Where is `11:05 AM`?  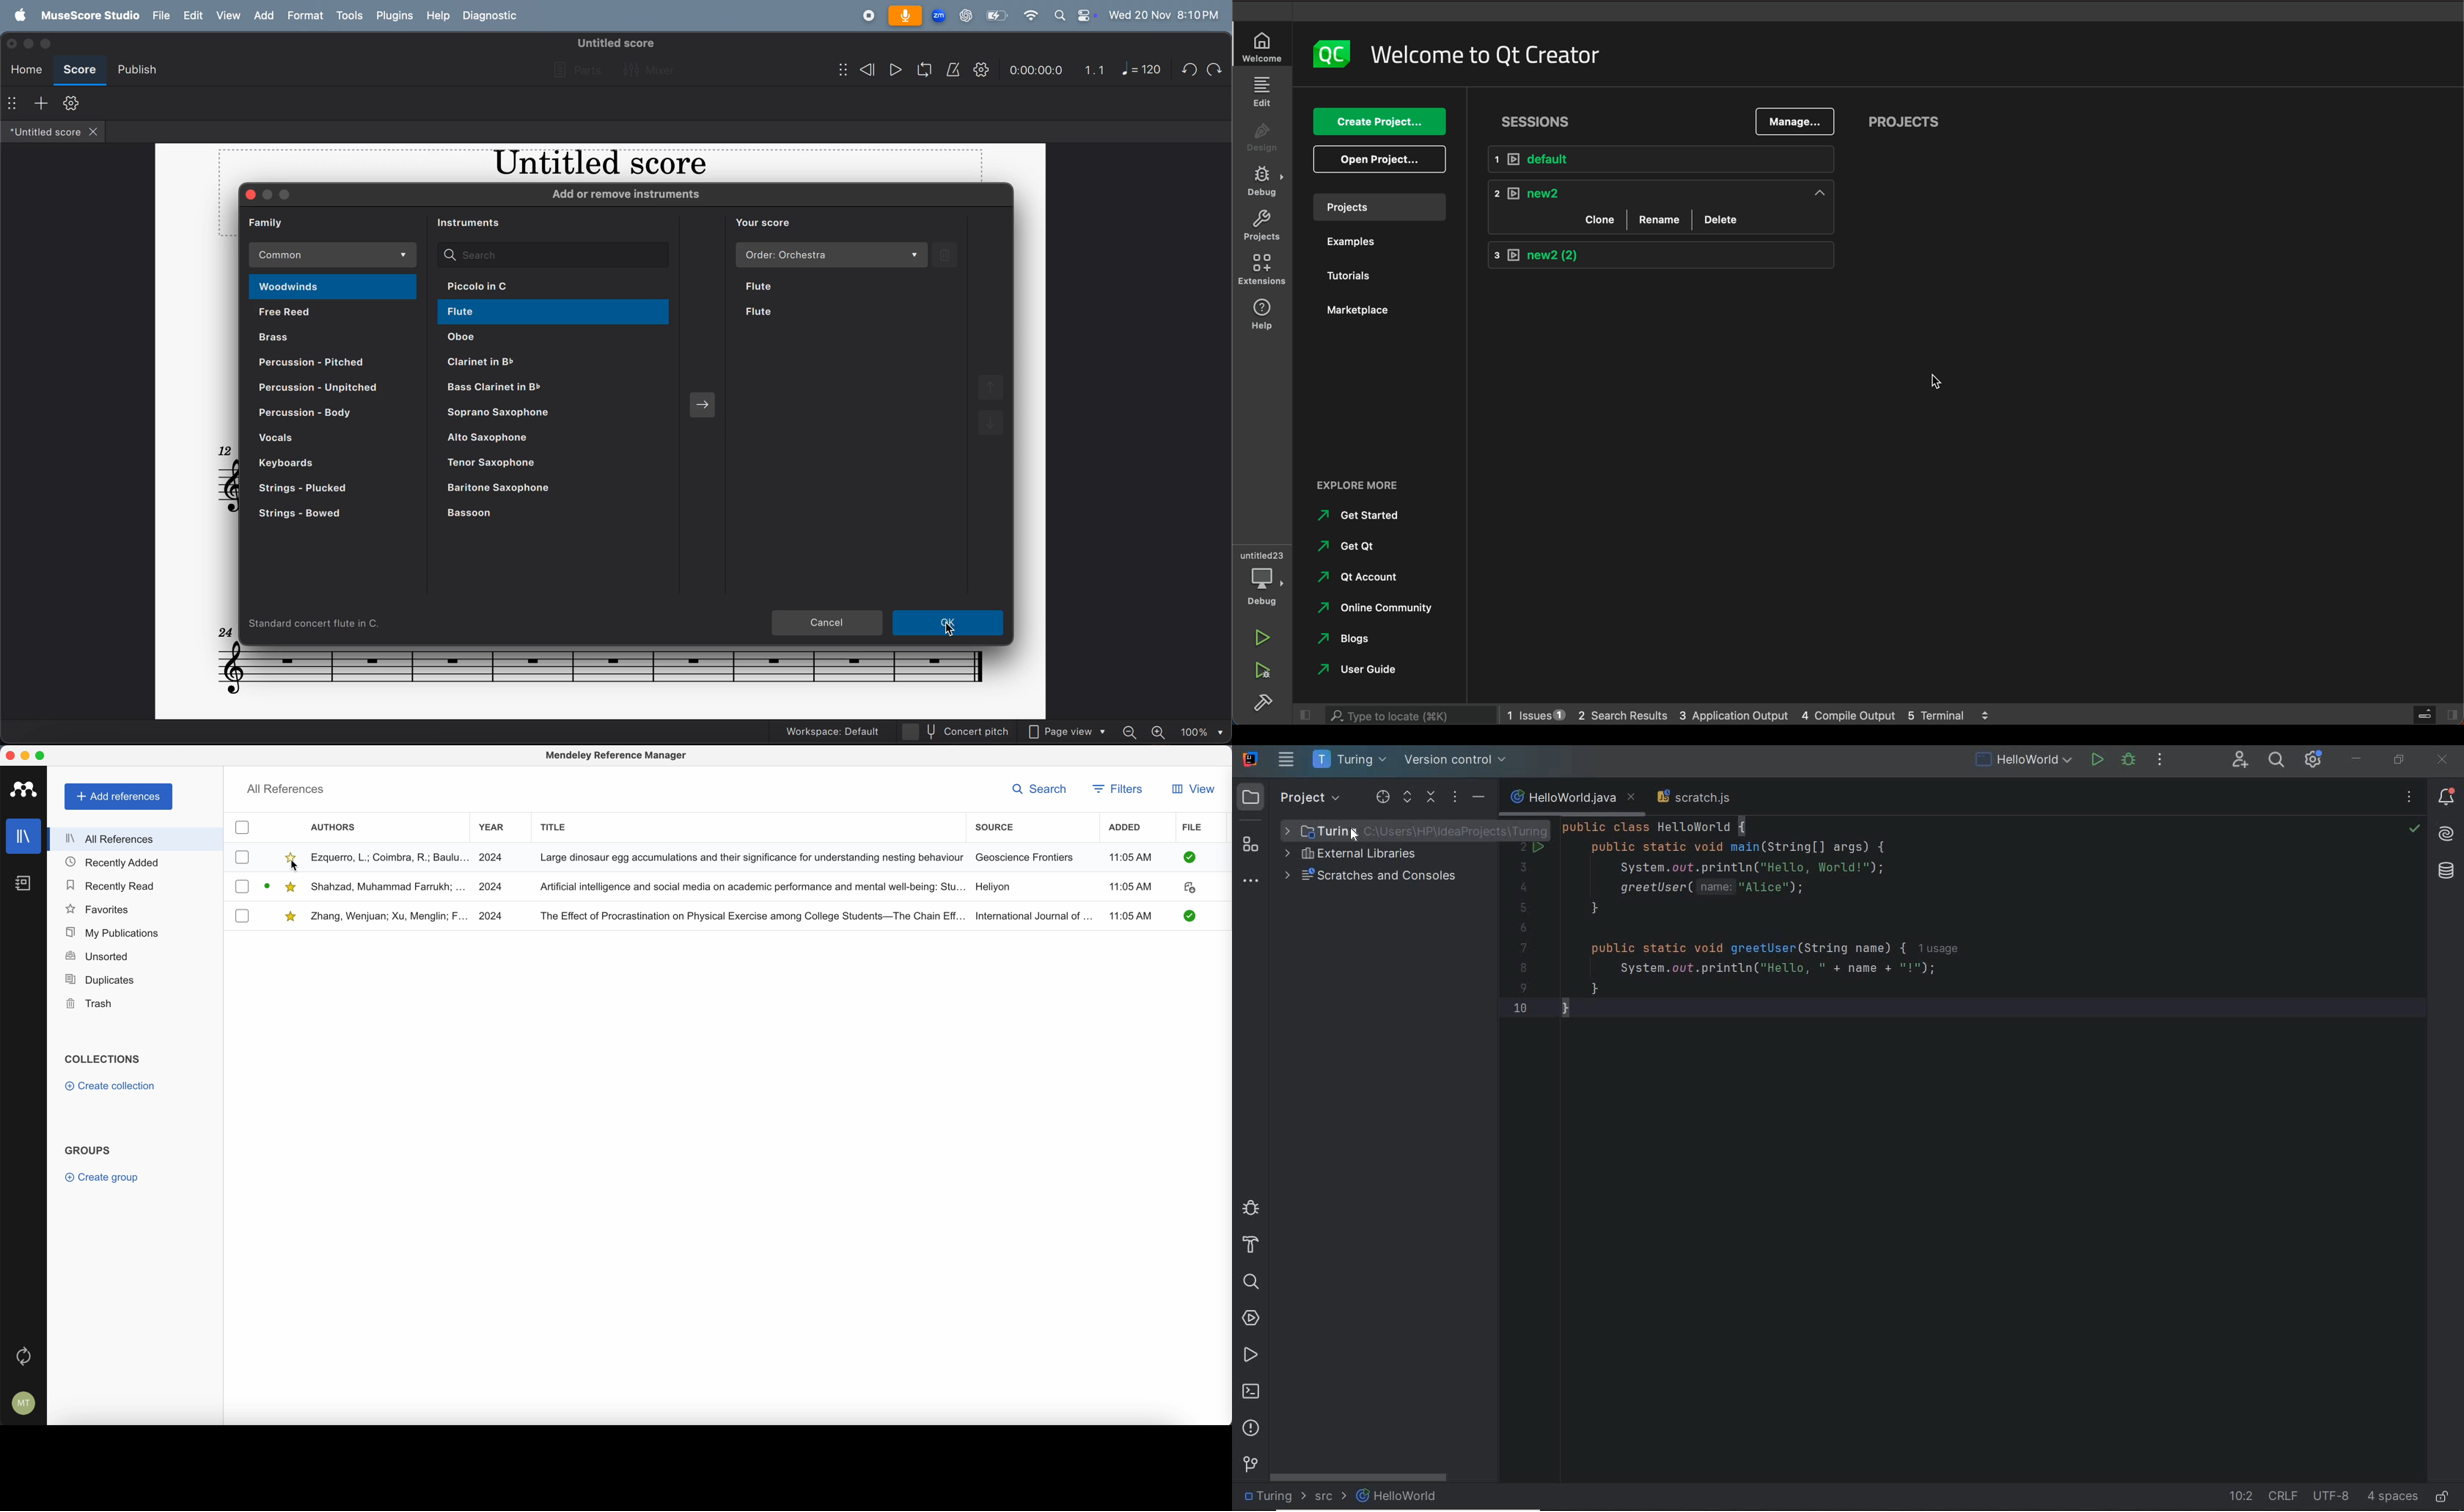 11:05 AM is located at coordinates (1129, 857).